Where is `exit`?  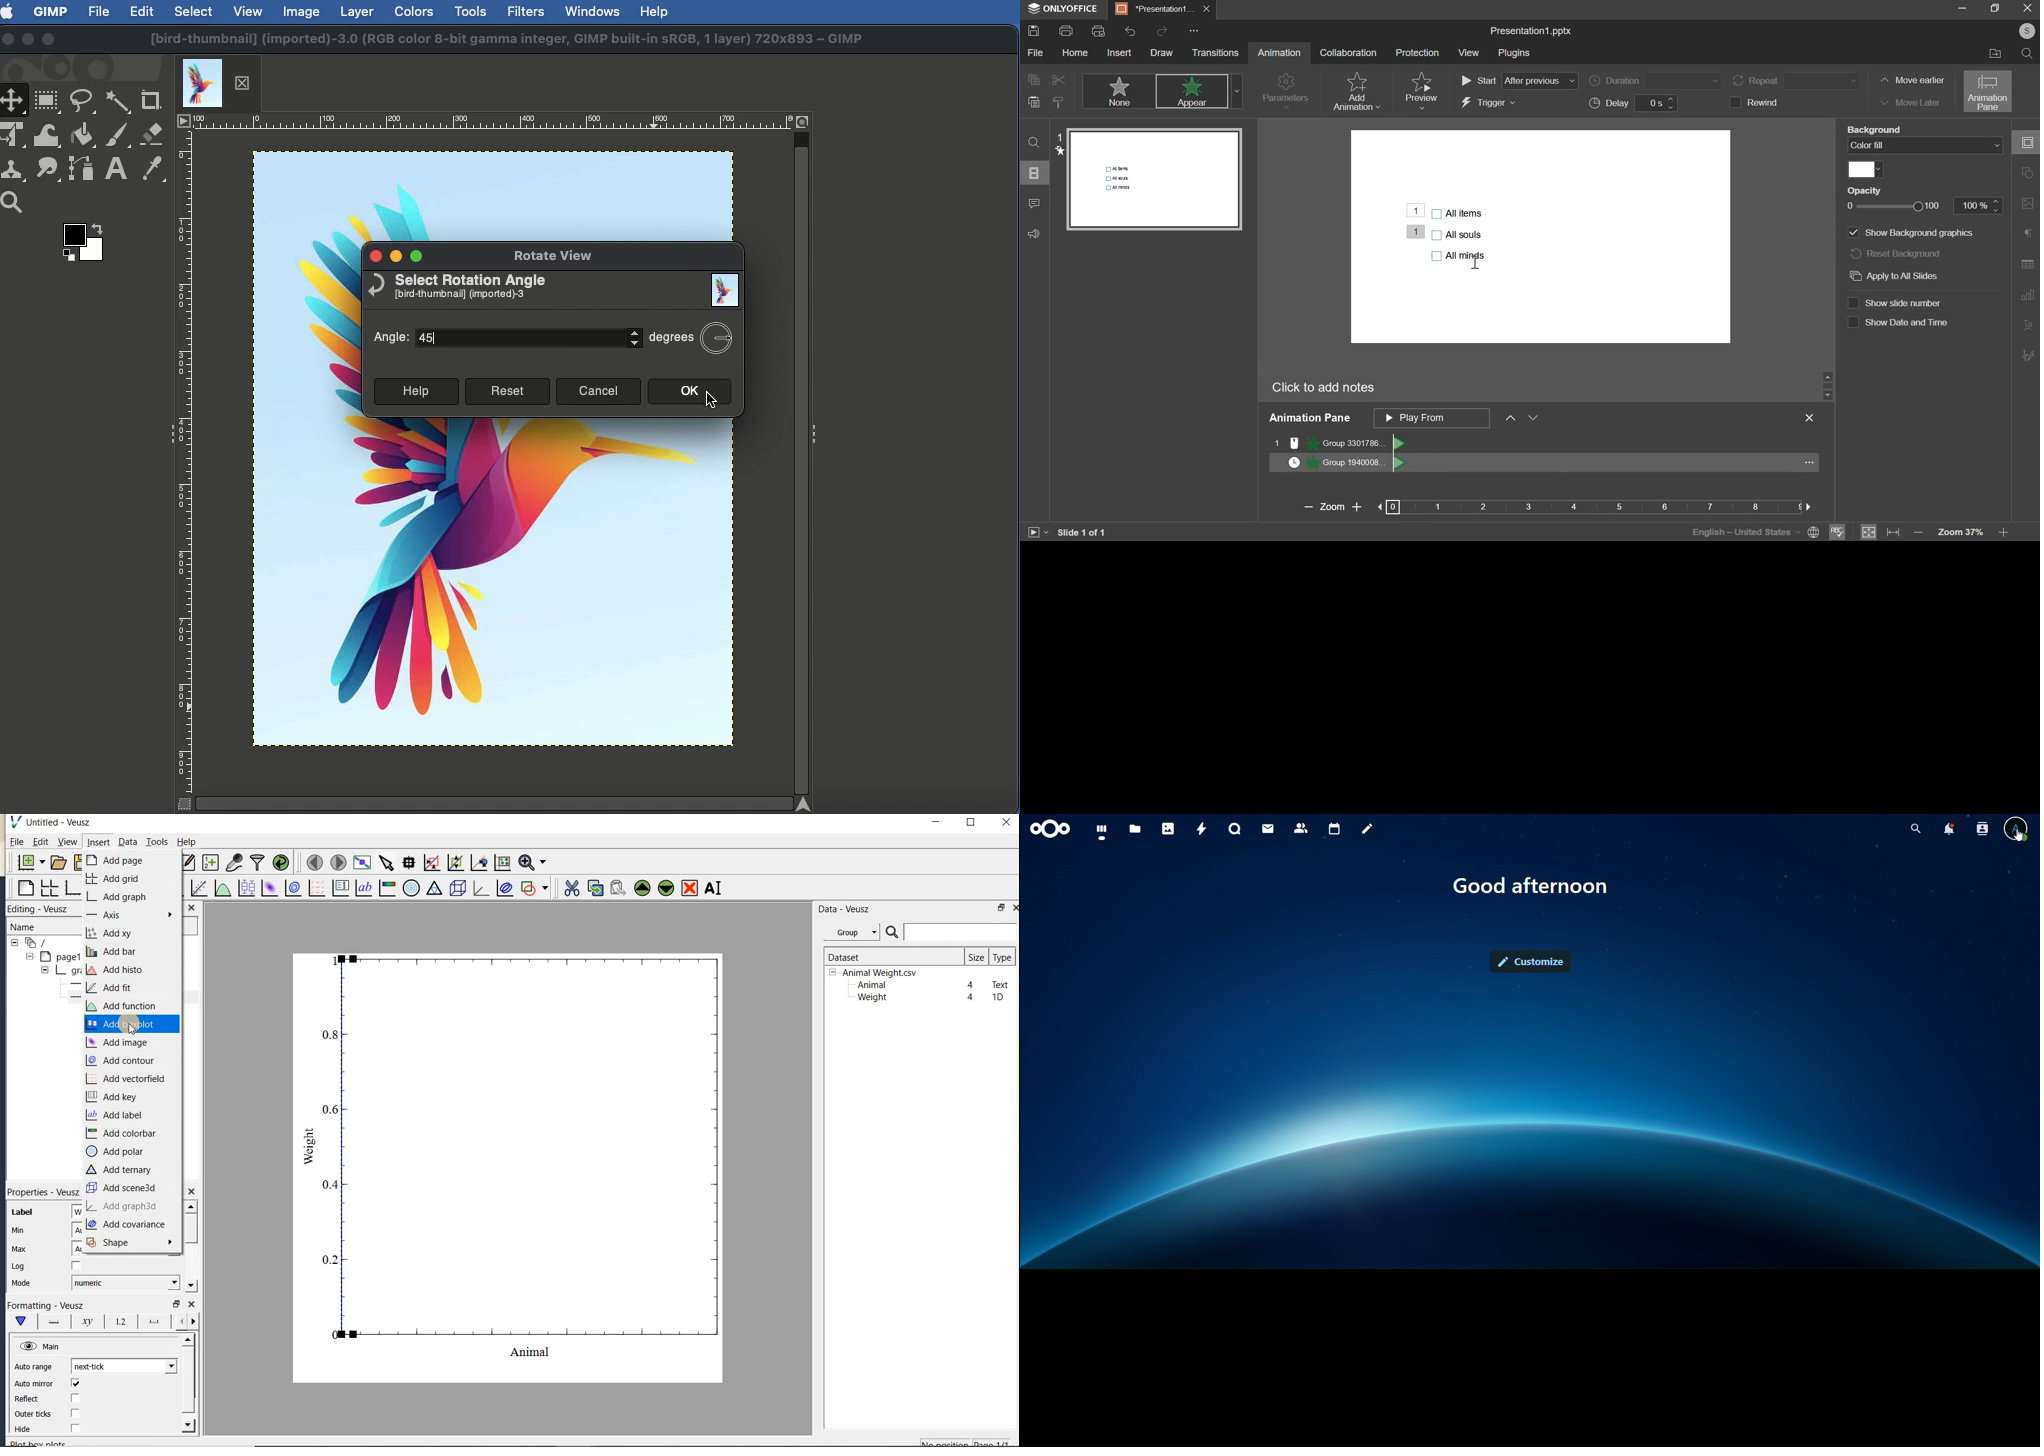 exit is located at coordinates (1813, 418).